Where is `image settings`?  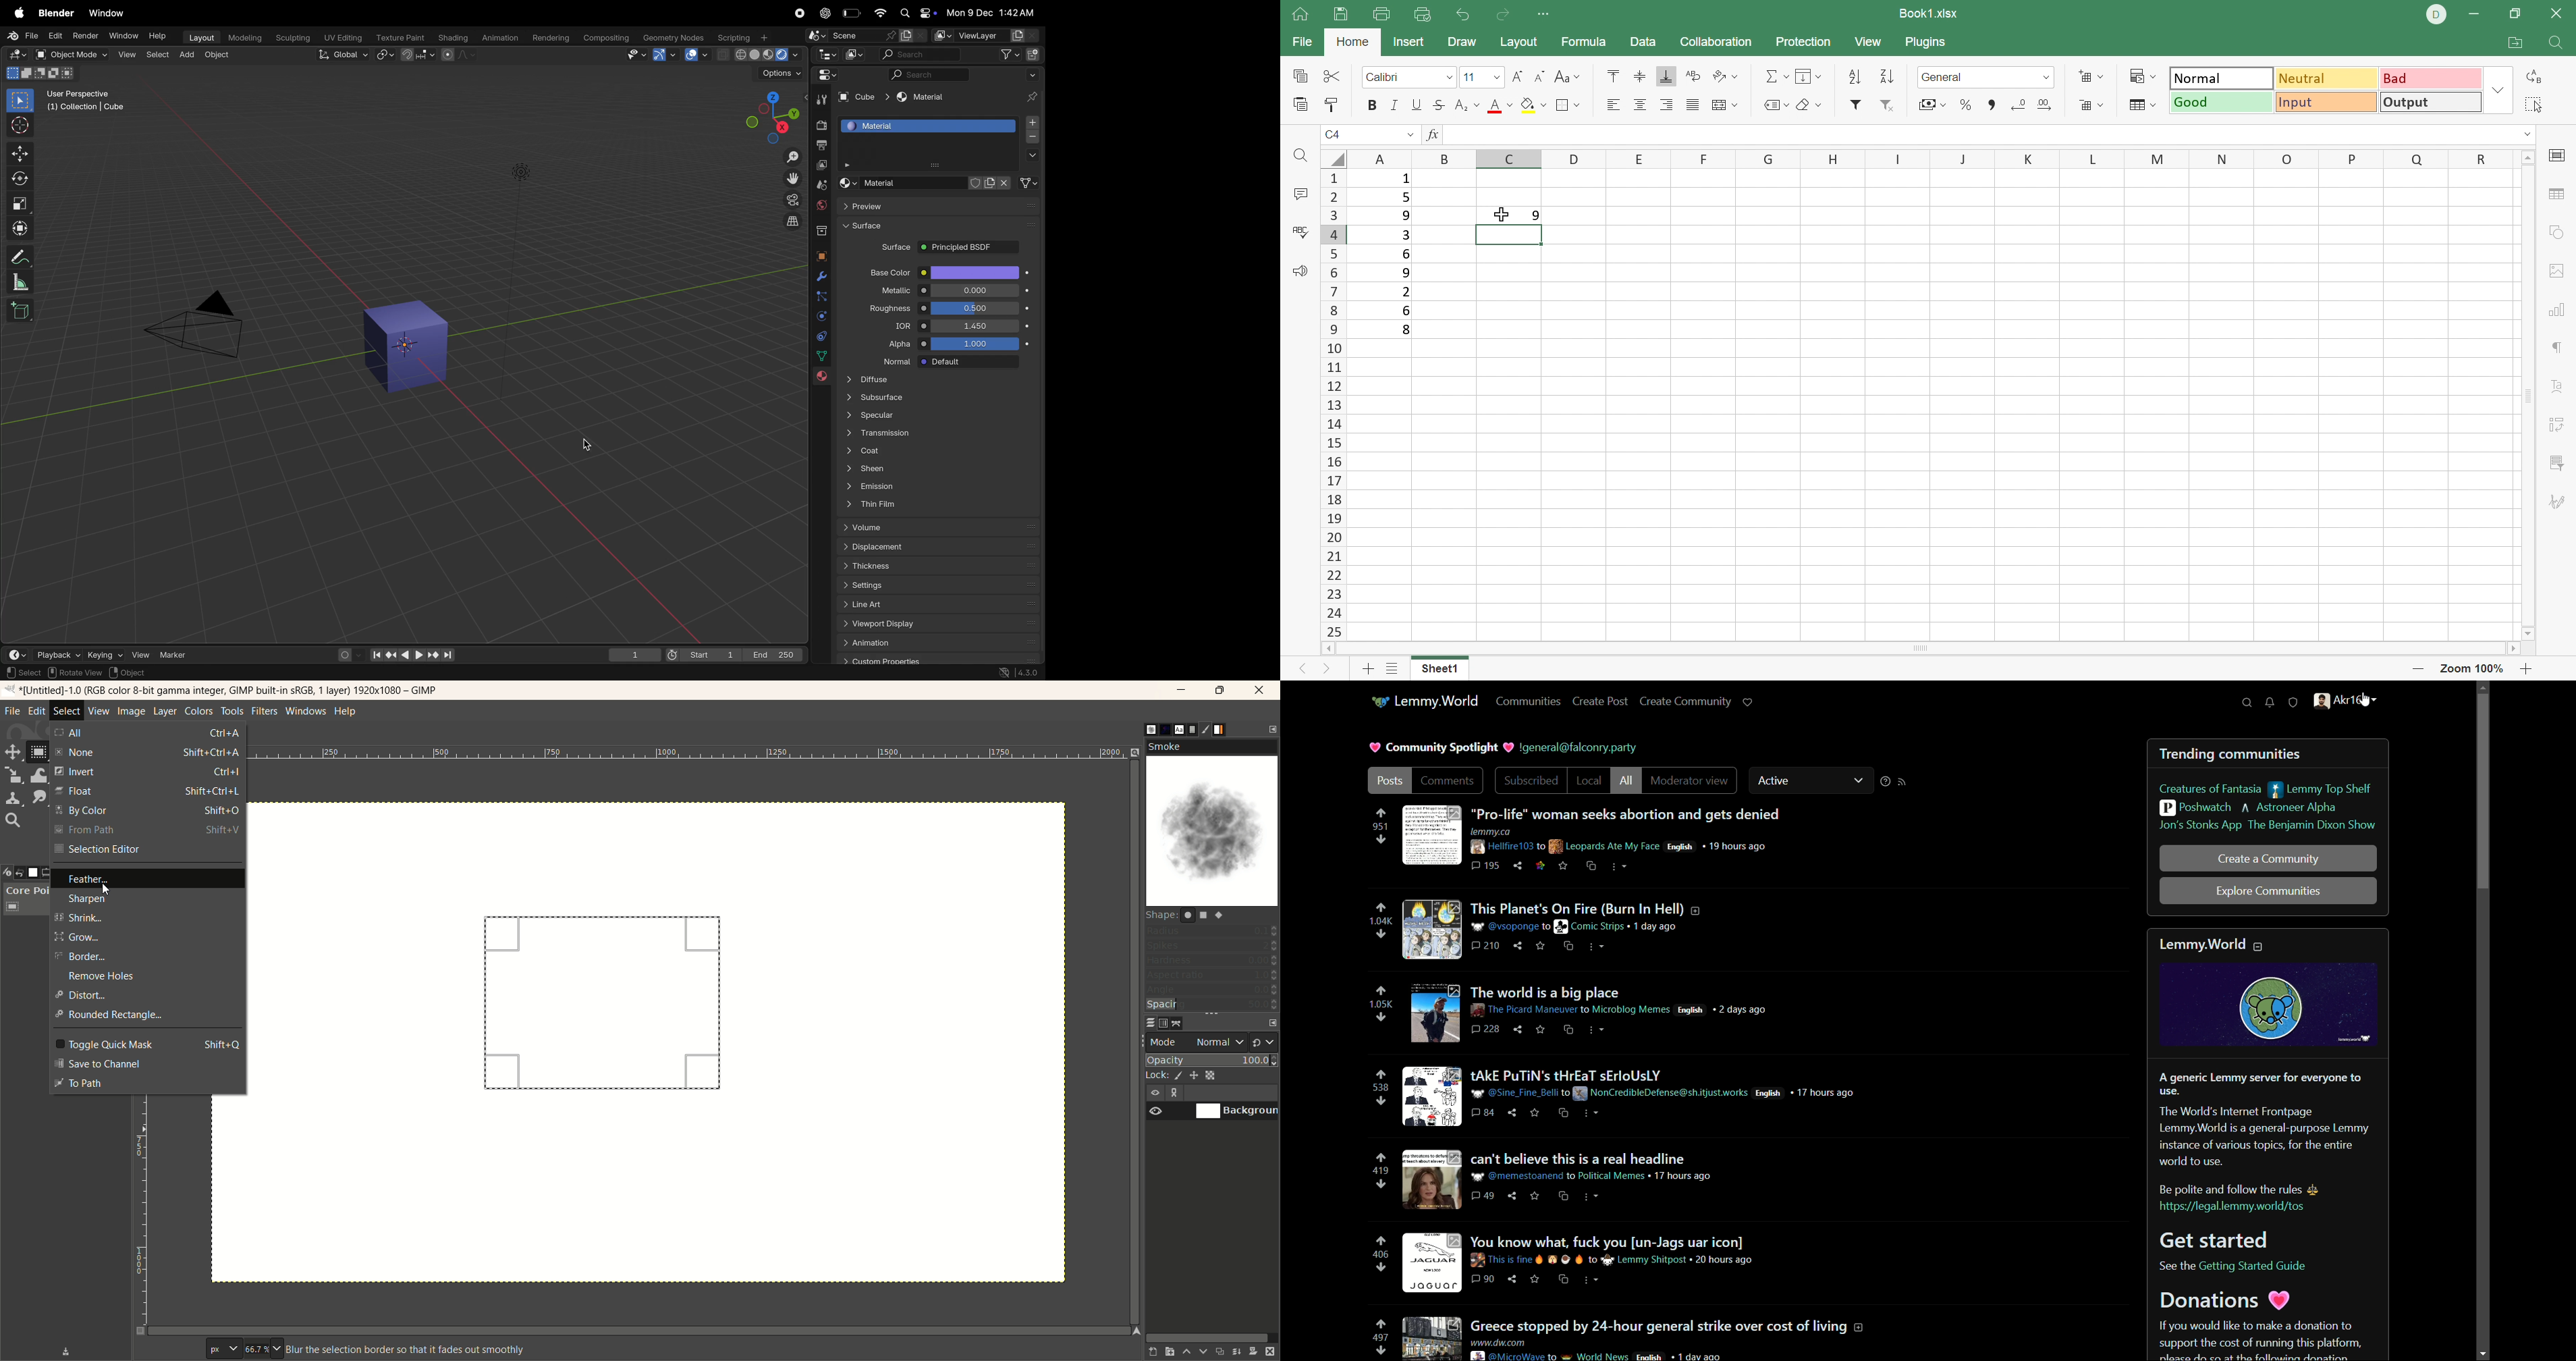 image settings is located at coordinates (2555, 271).